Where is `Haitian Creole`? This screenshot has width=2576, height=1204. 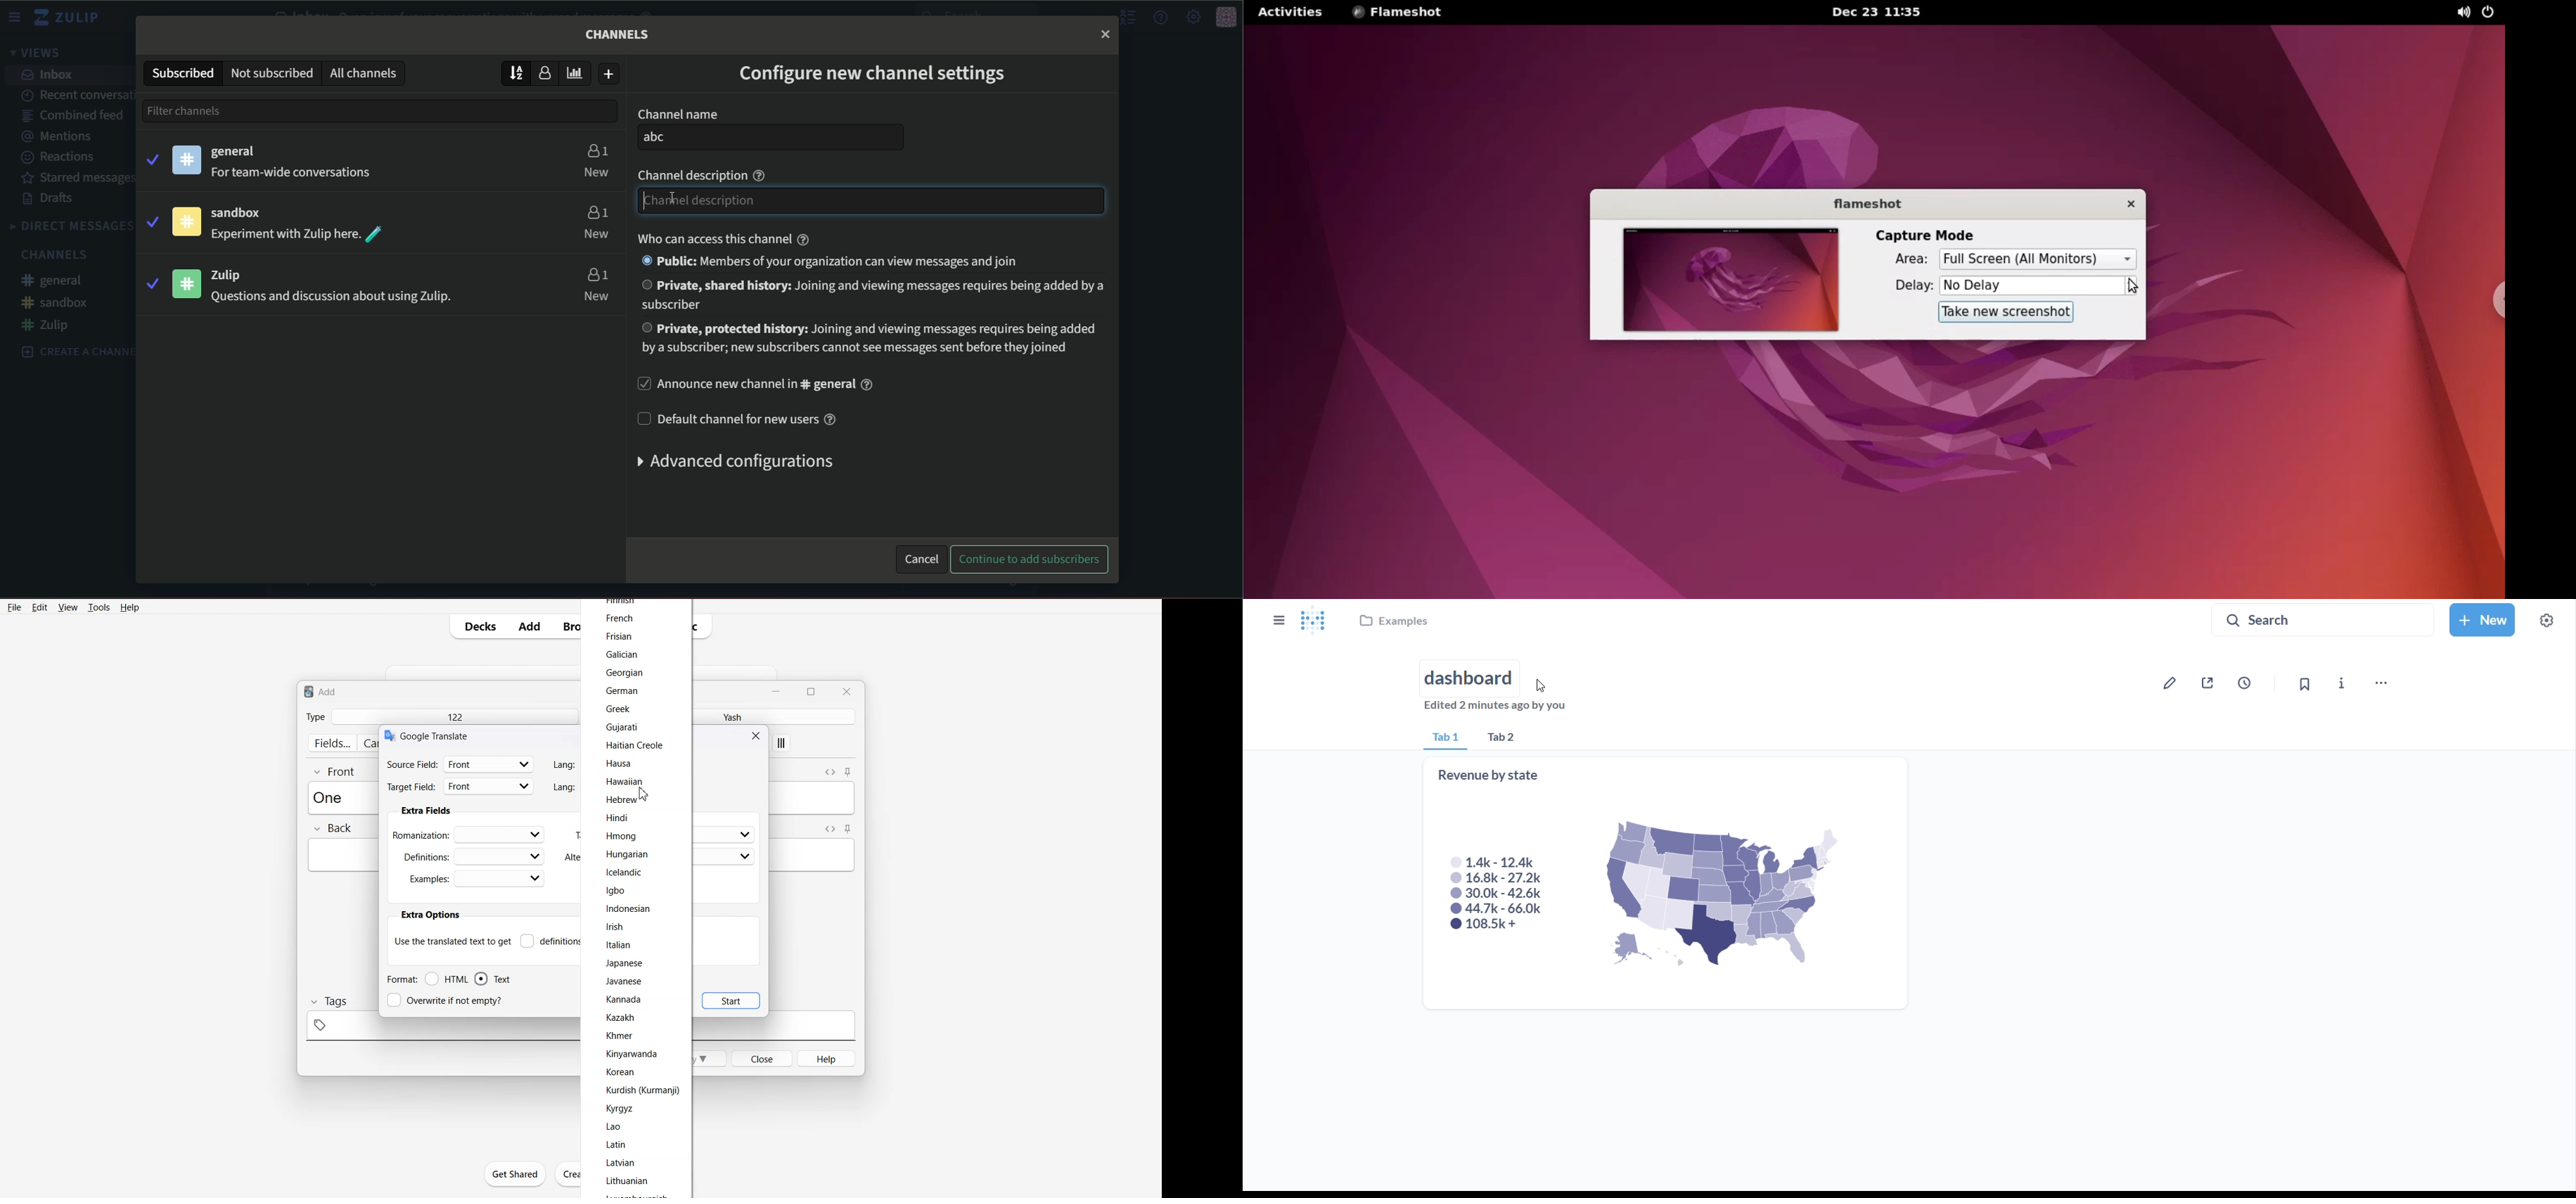 Haitian Creole is located at coordinates (633, 745).